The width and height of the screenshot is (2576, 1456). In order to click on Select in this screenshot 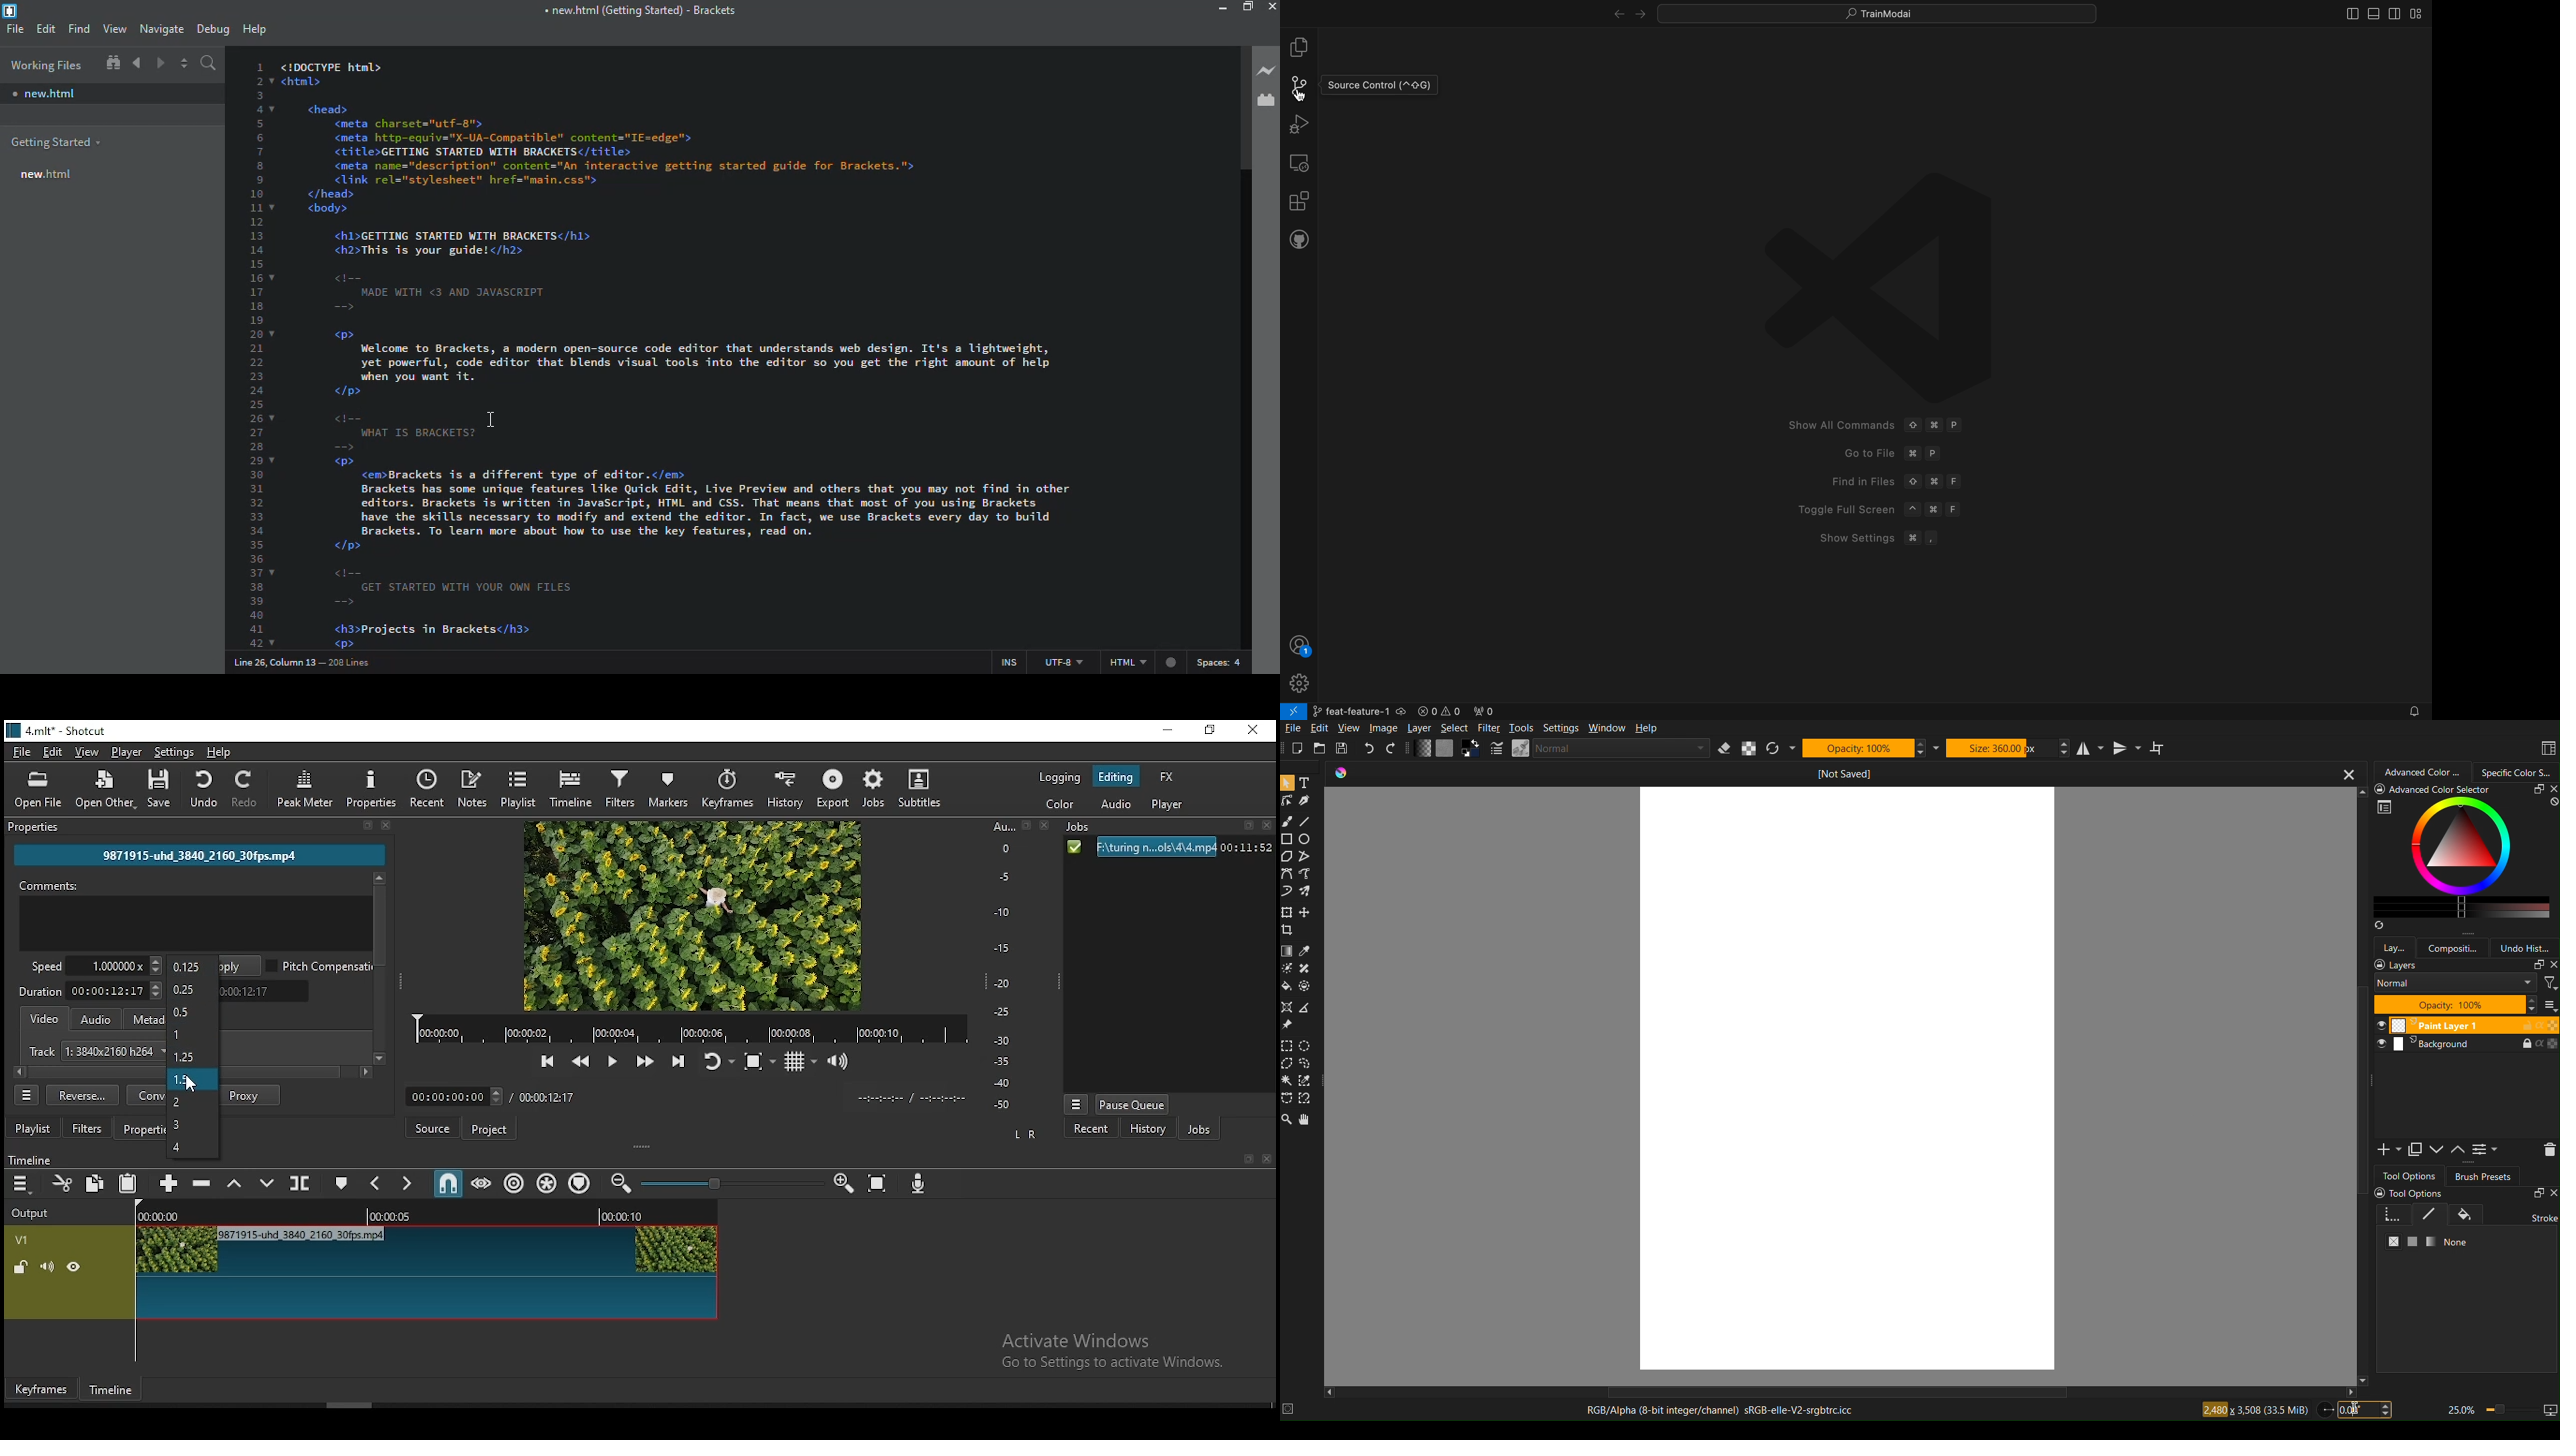, I will do `click(1454, 728)`.